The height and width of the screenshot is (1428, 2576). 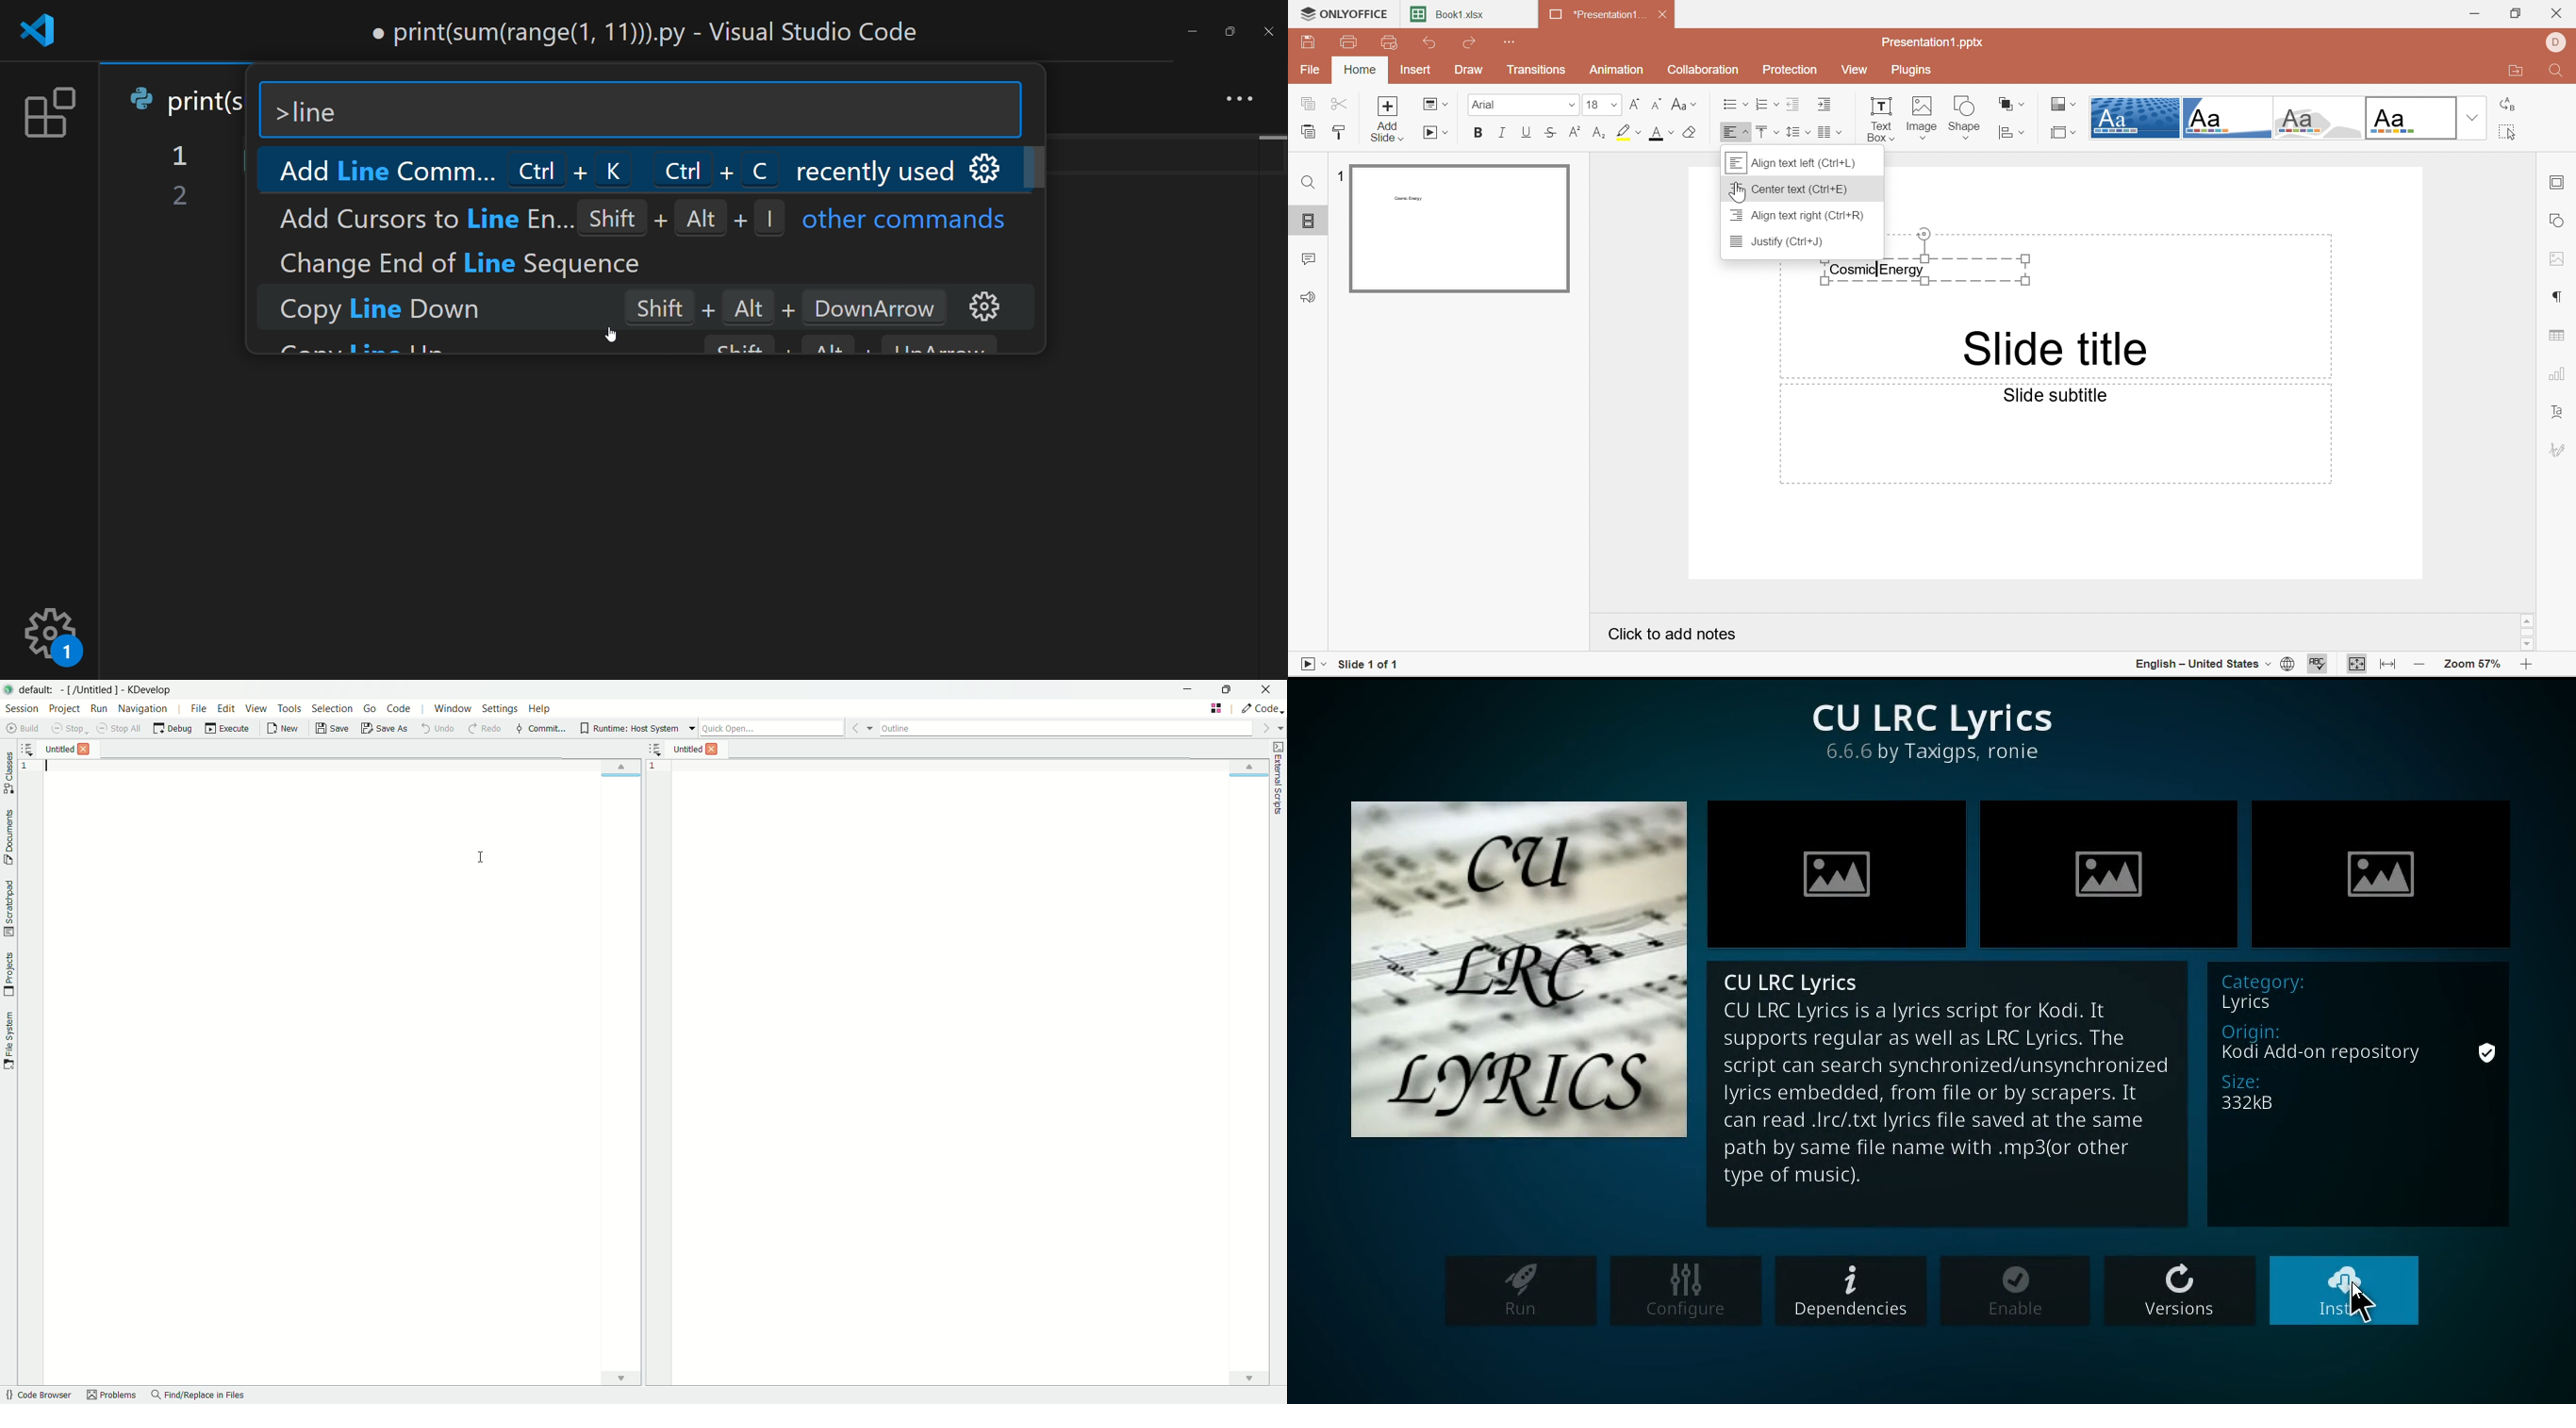 What do you see at coordinates (1858, 71) in the screenshot?
I see `View` at bounding box center [1858, 71].